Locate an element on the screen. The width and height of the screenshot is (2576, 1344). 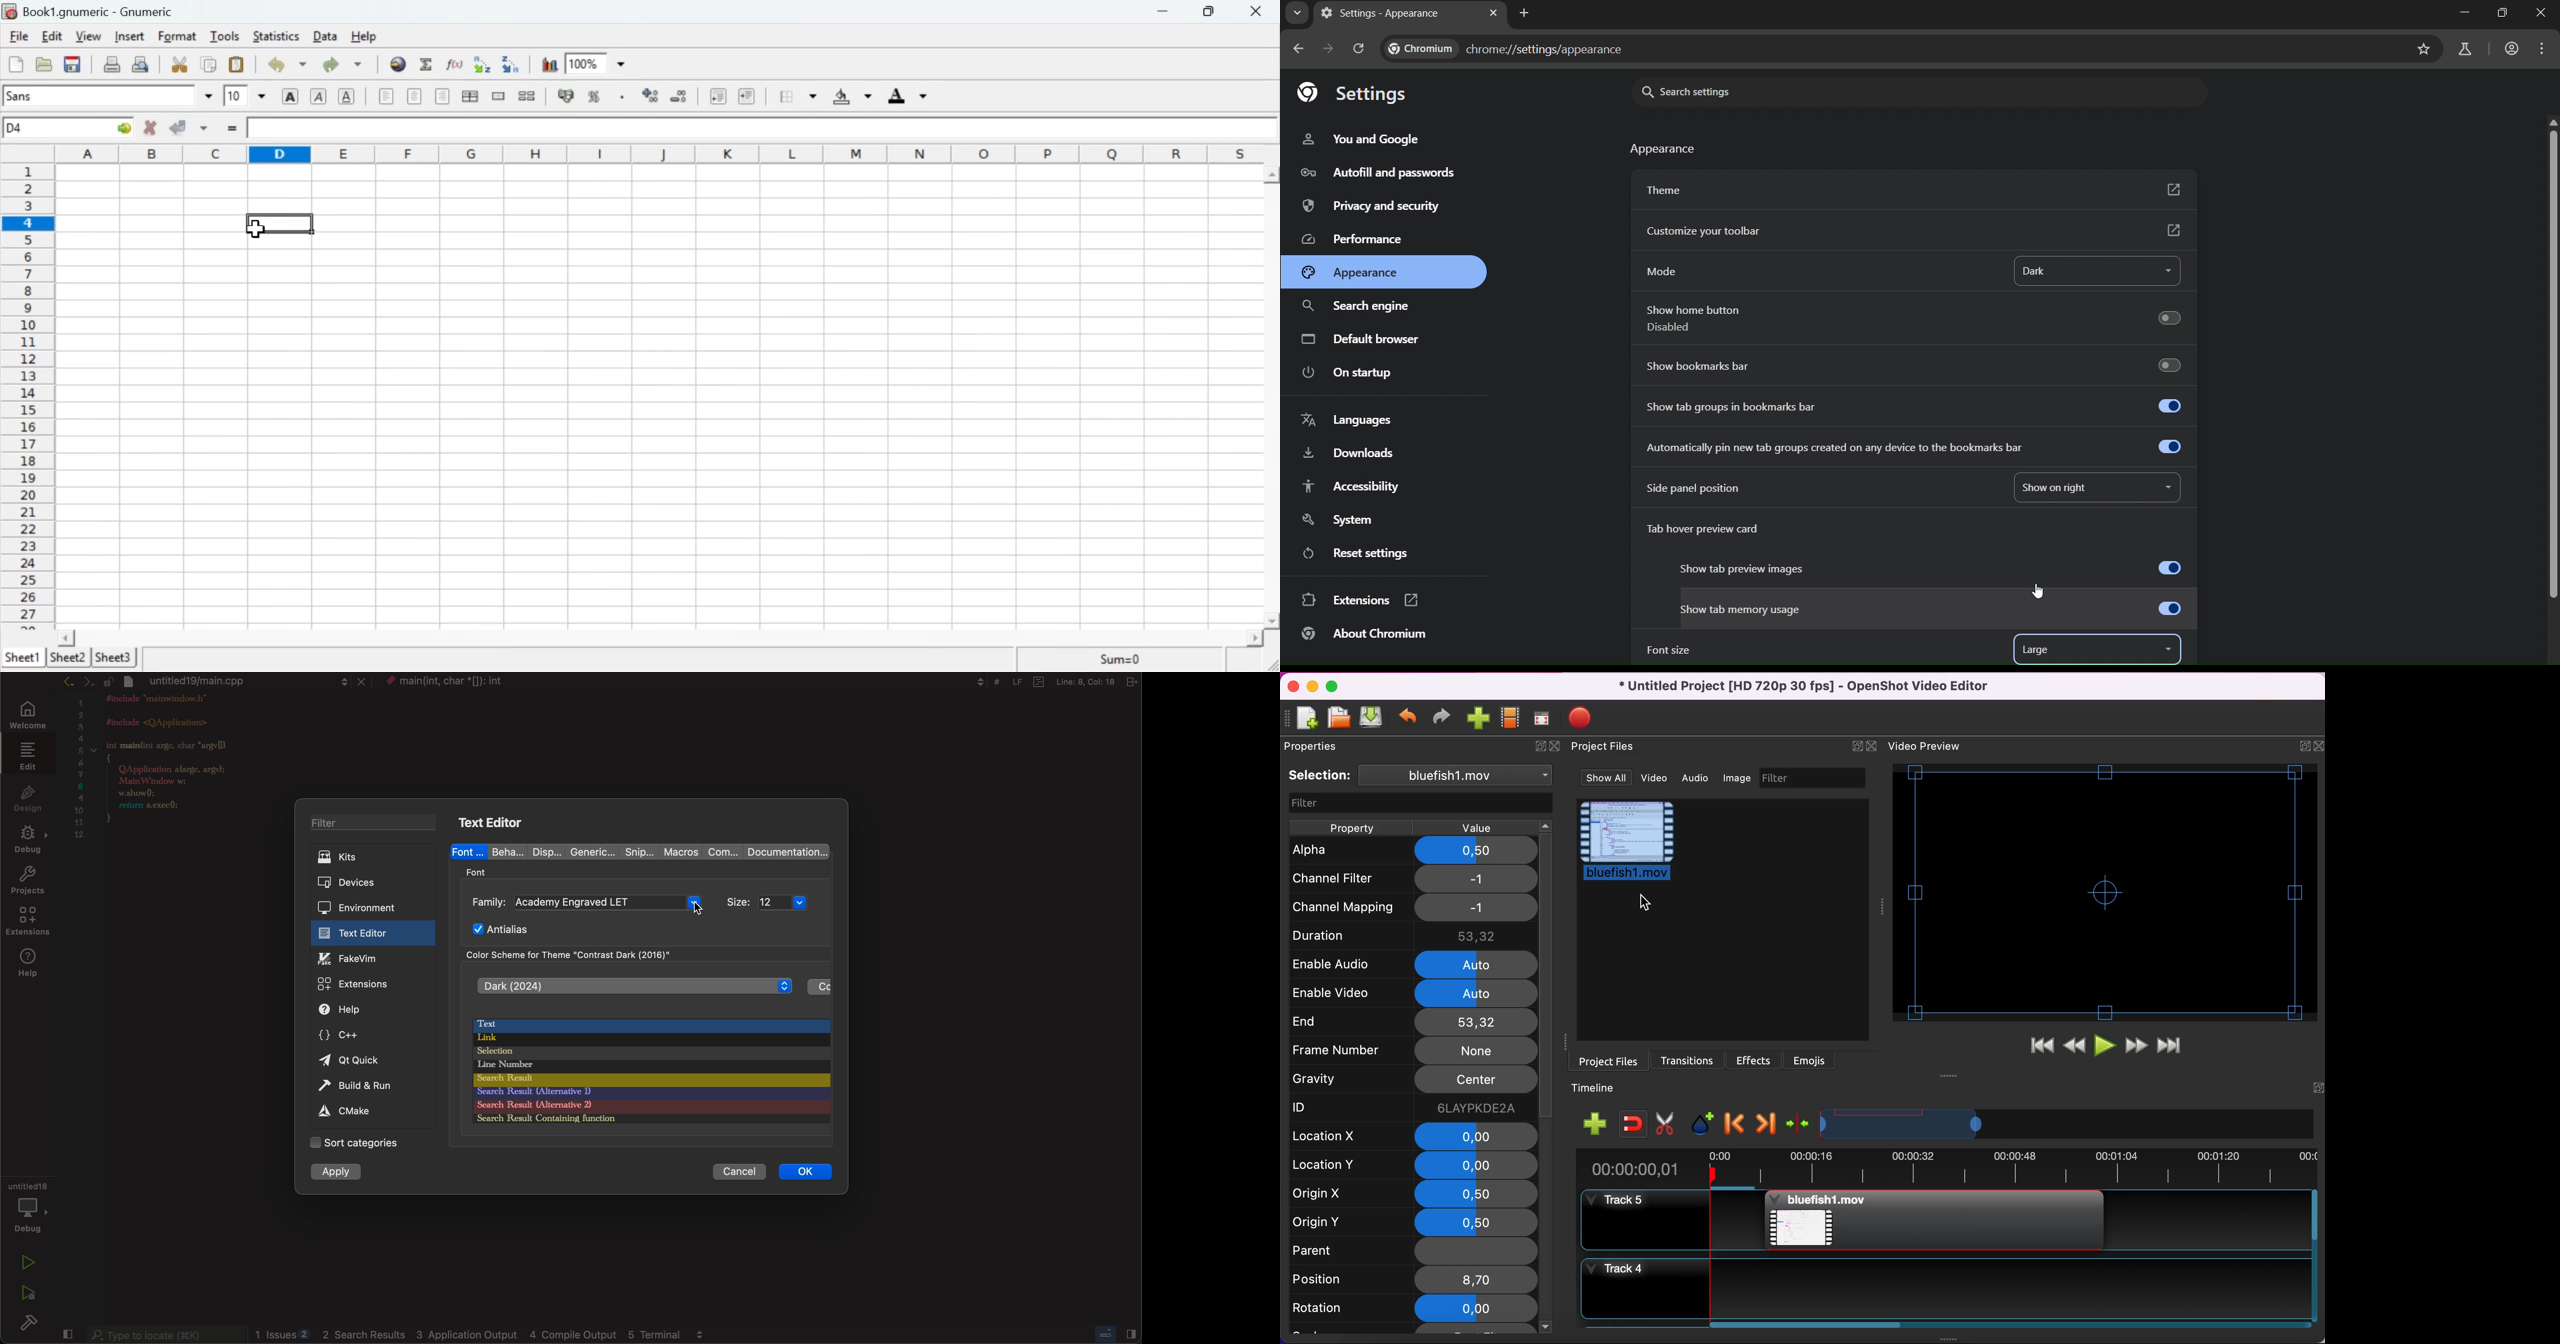
Copy is located at coordinates (209, 65).